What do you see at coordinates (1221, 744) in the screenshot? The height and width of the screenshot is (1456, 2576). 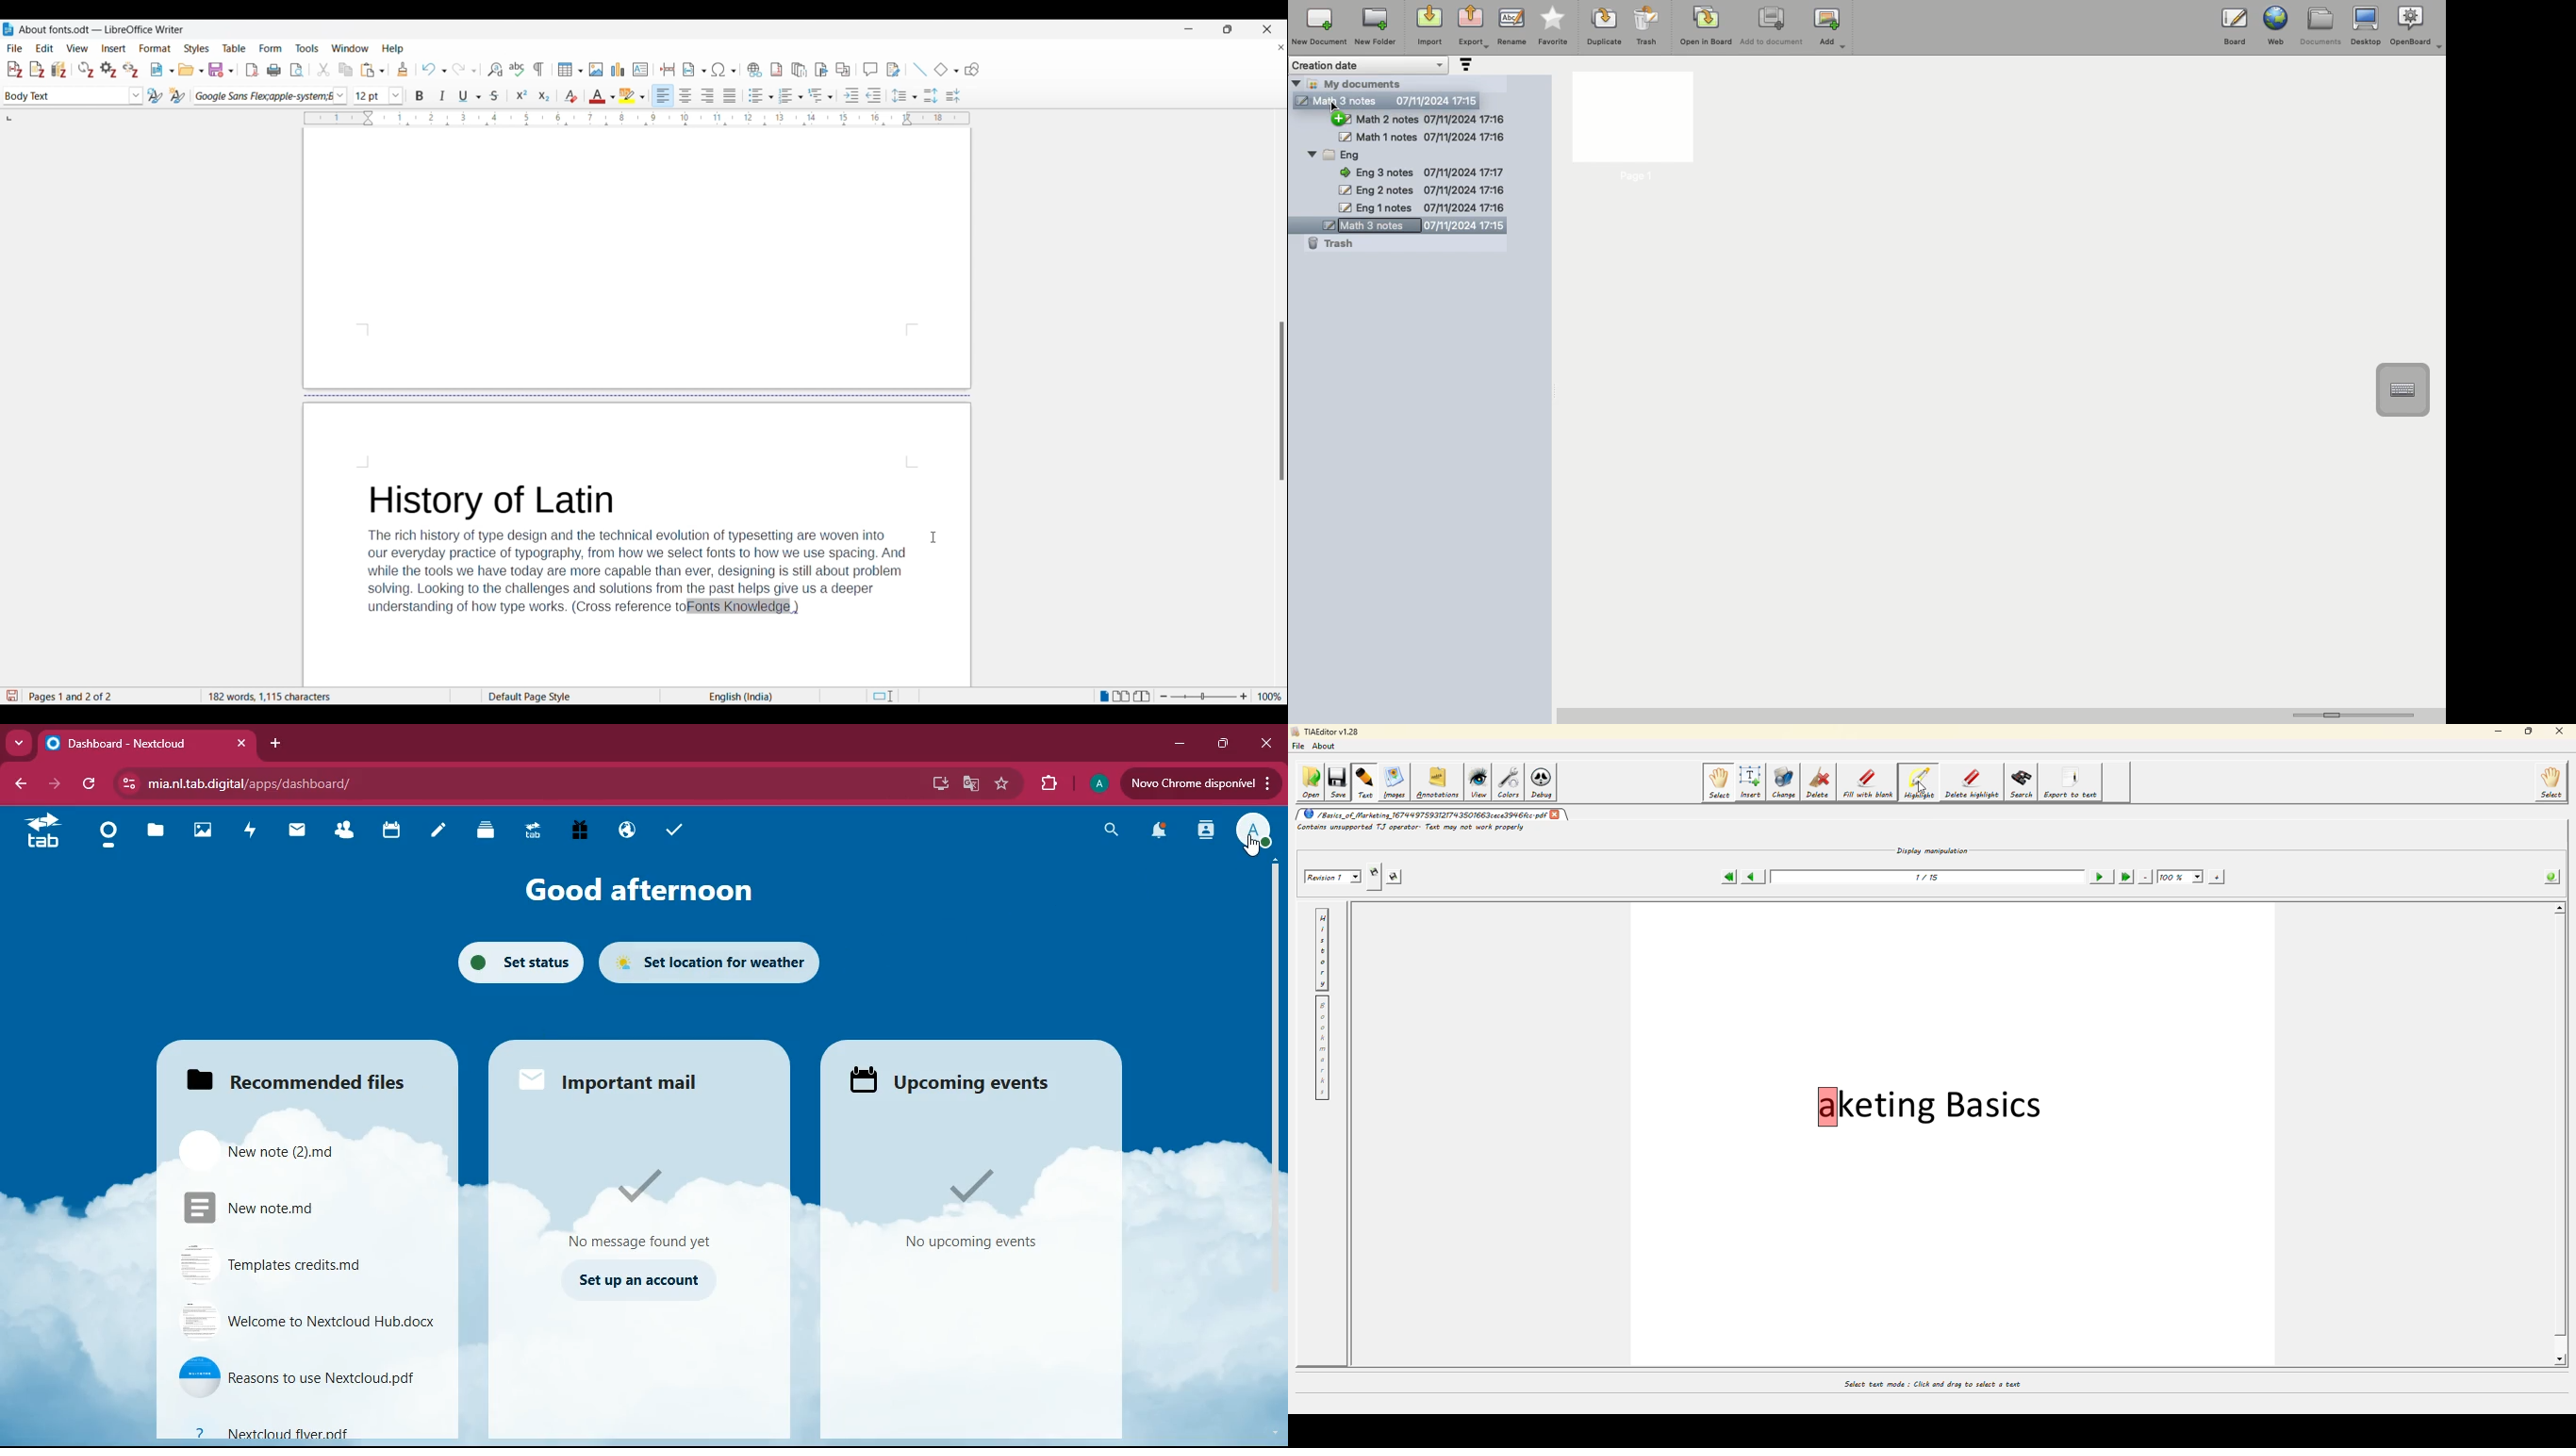 I see `maximize` at bounding box center [1221, 744].